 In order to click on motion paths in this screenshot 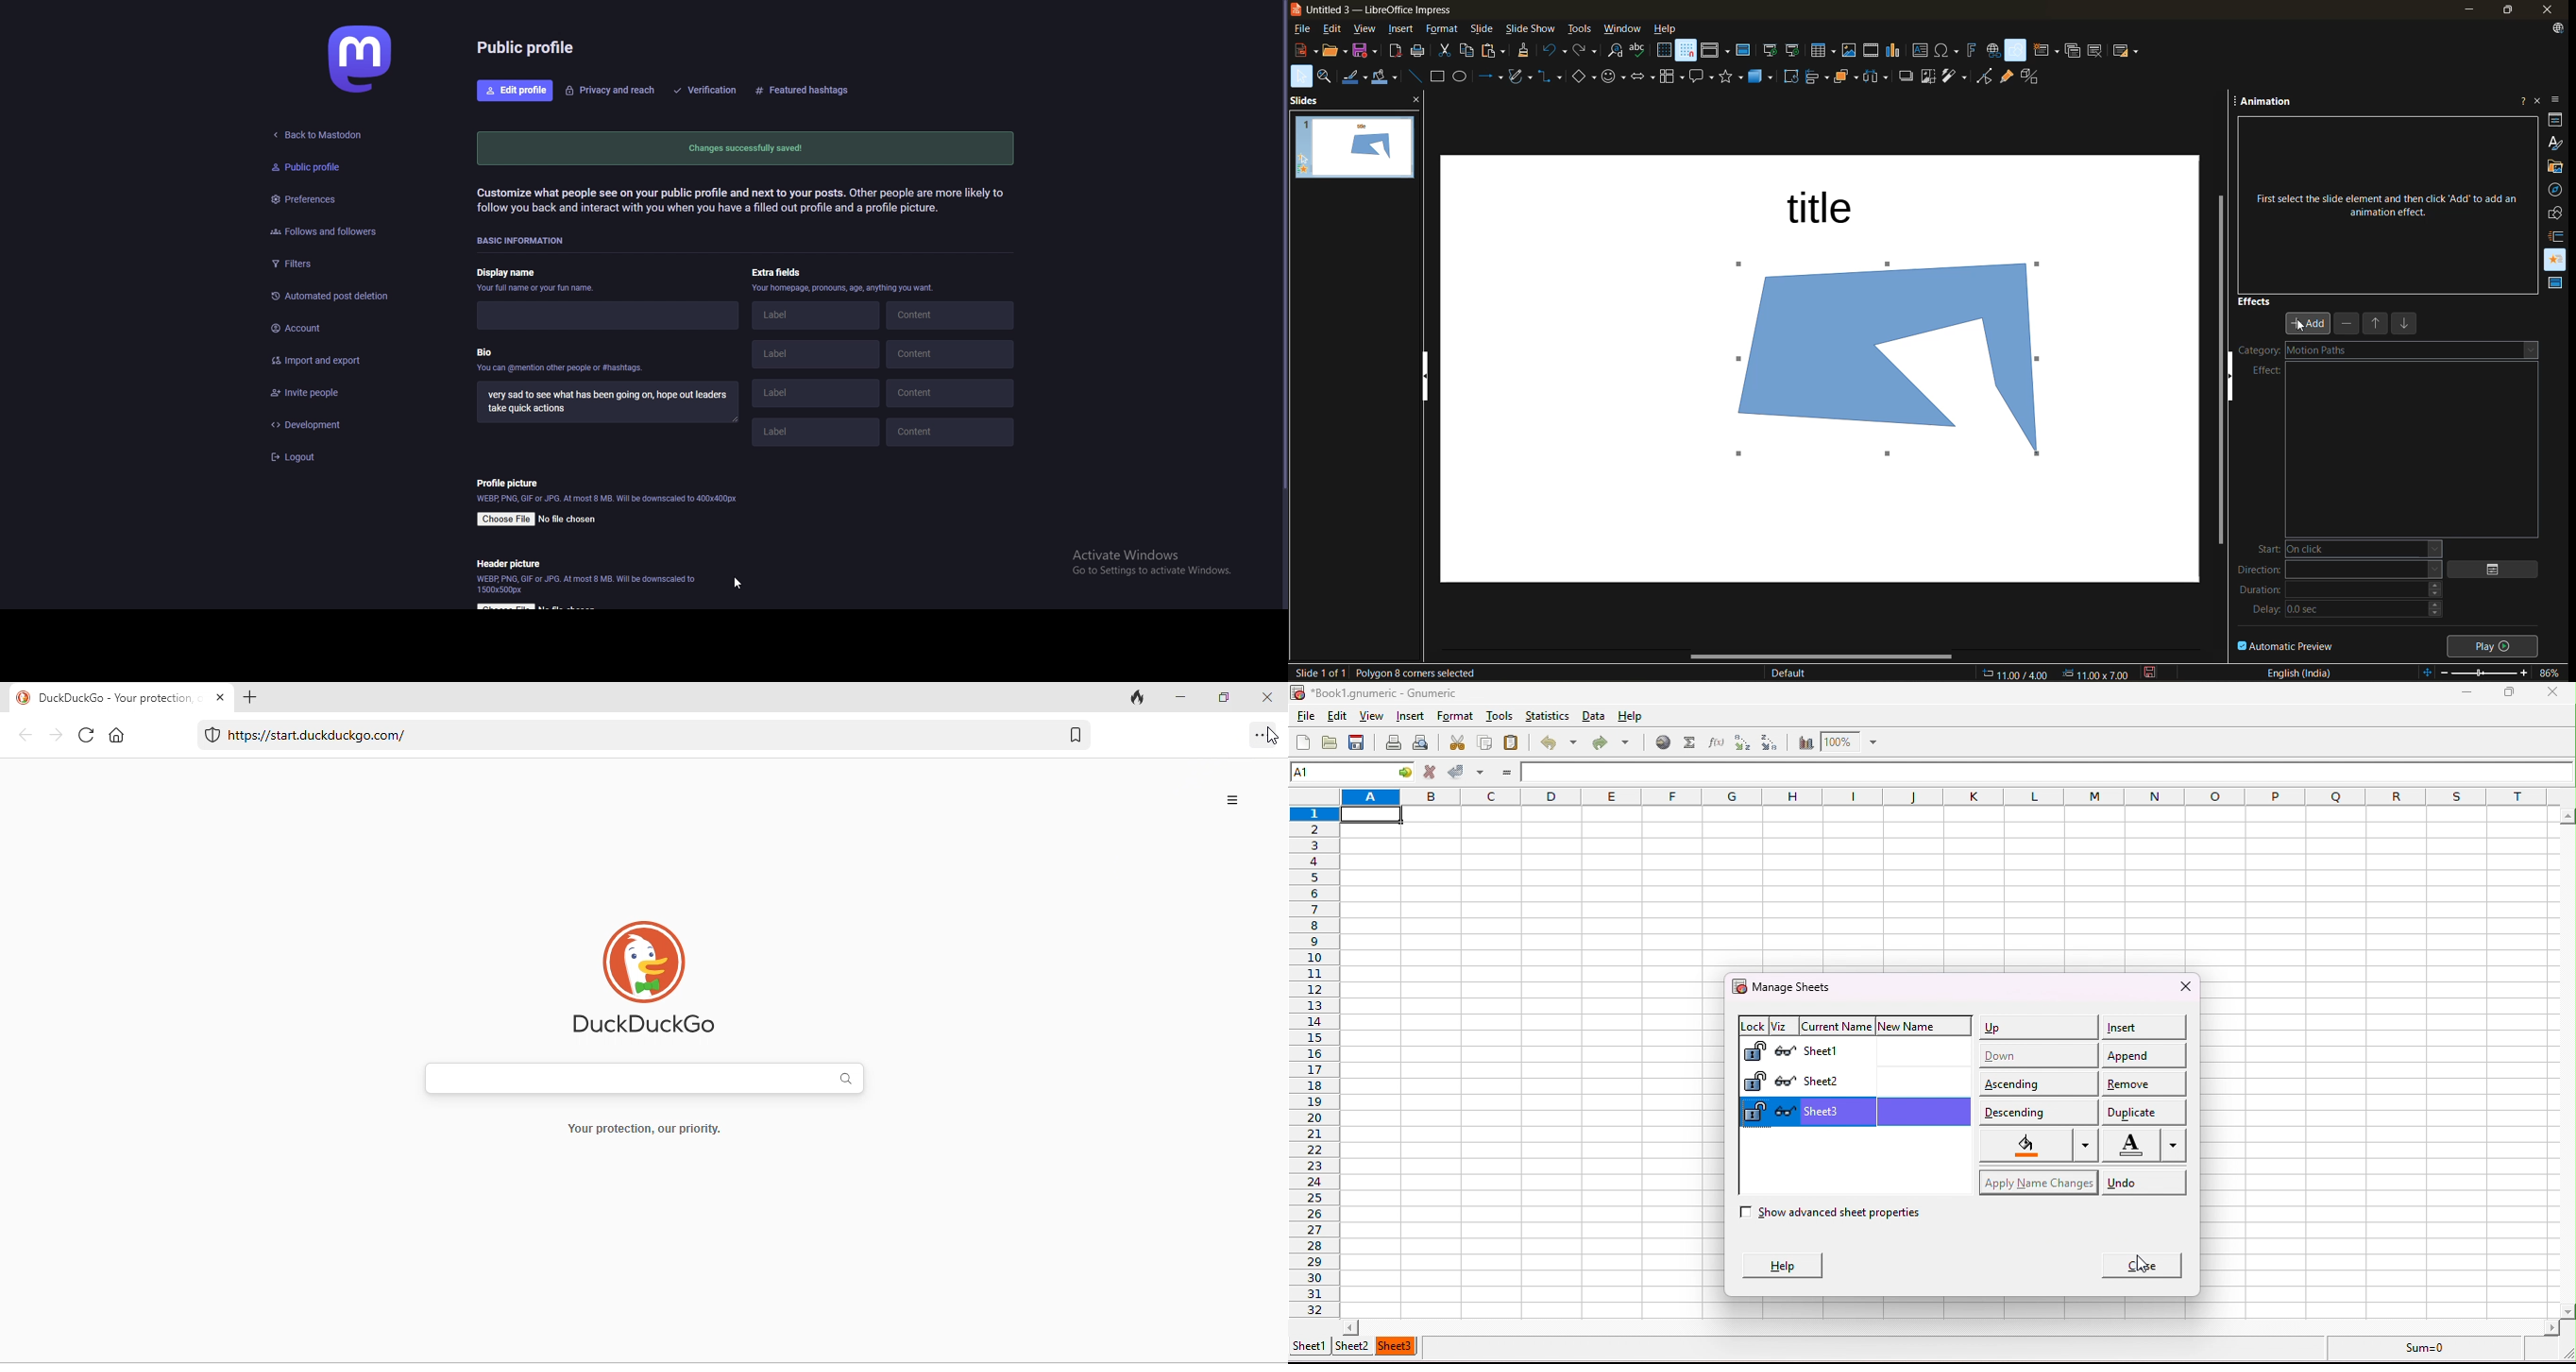, I will do `click(2323, 351)`.